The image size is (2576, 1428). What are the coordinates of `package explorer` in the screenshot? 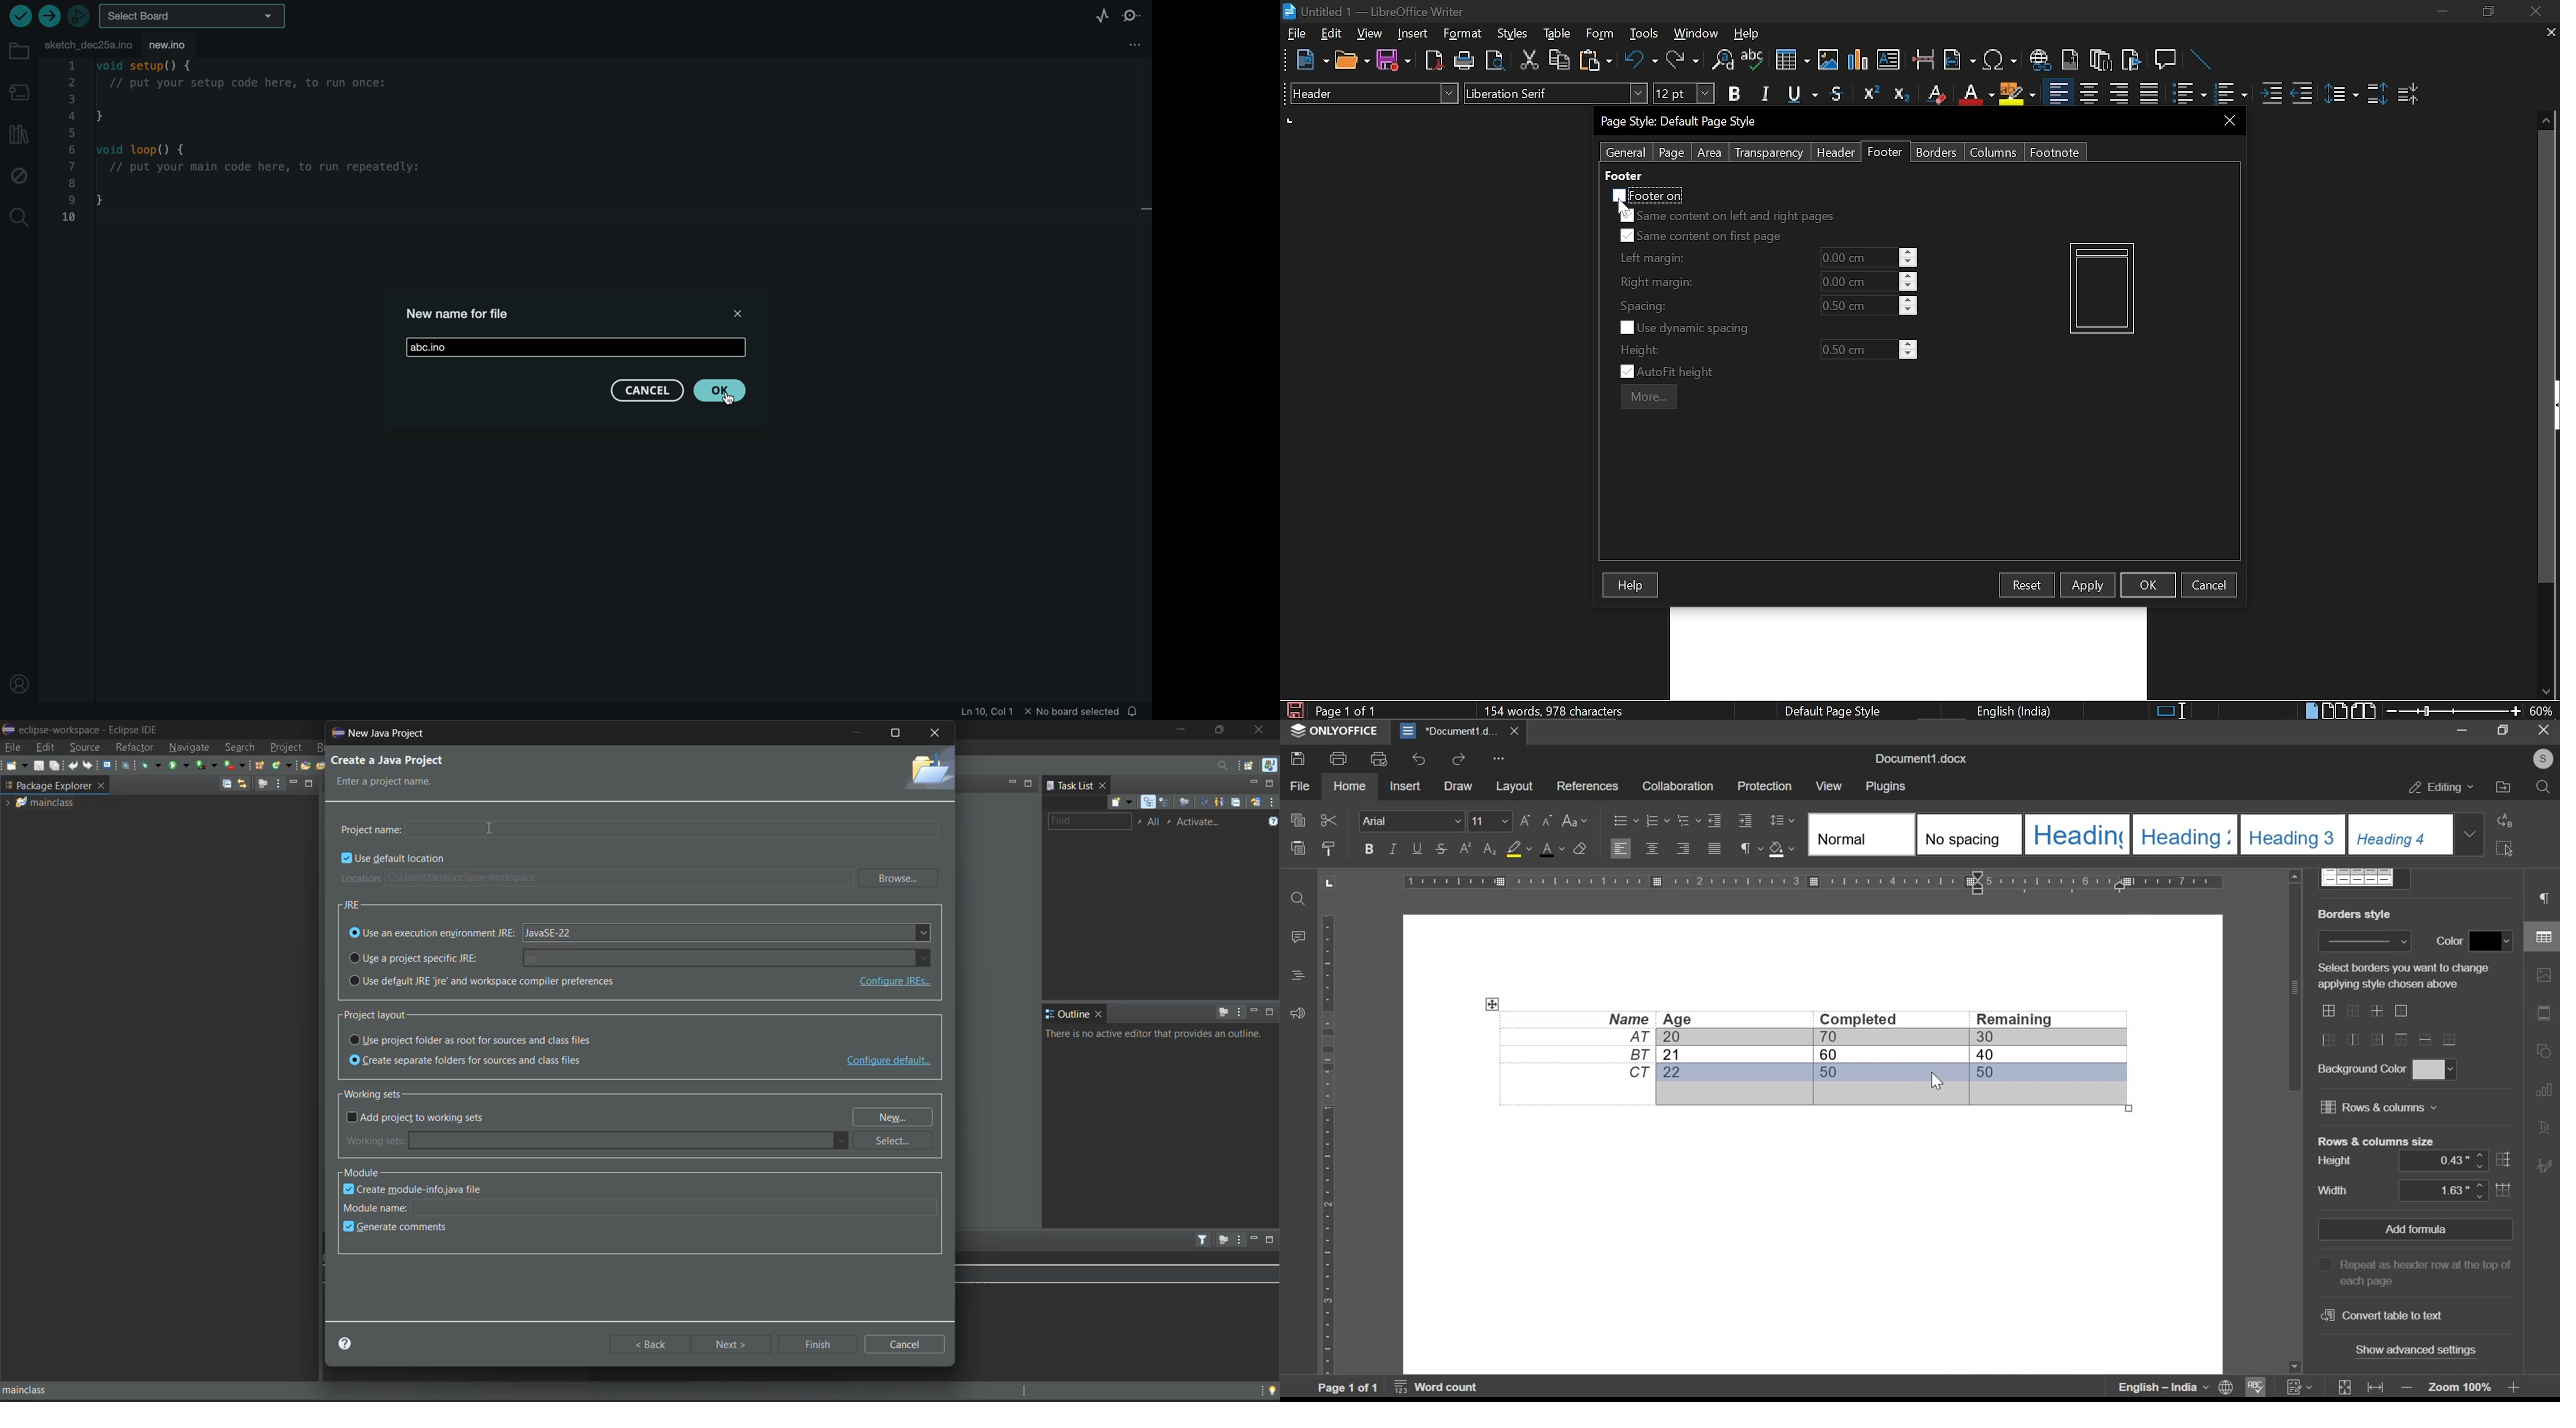 It's located at (69, 785).